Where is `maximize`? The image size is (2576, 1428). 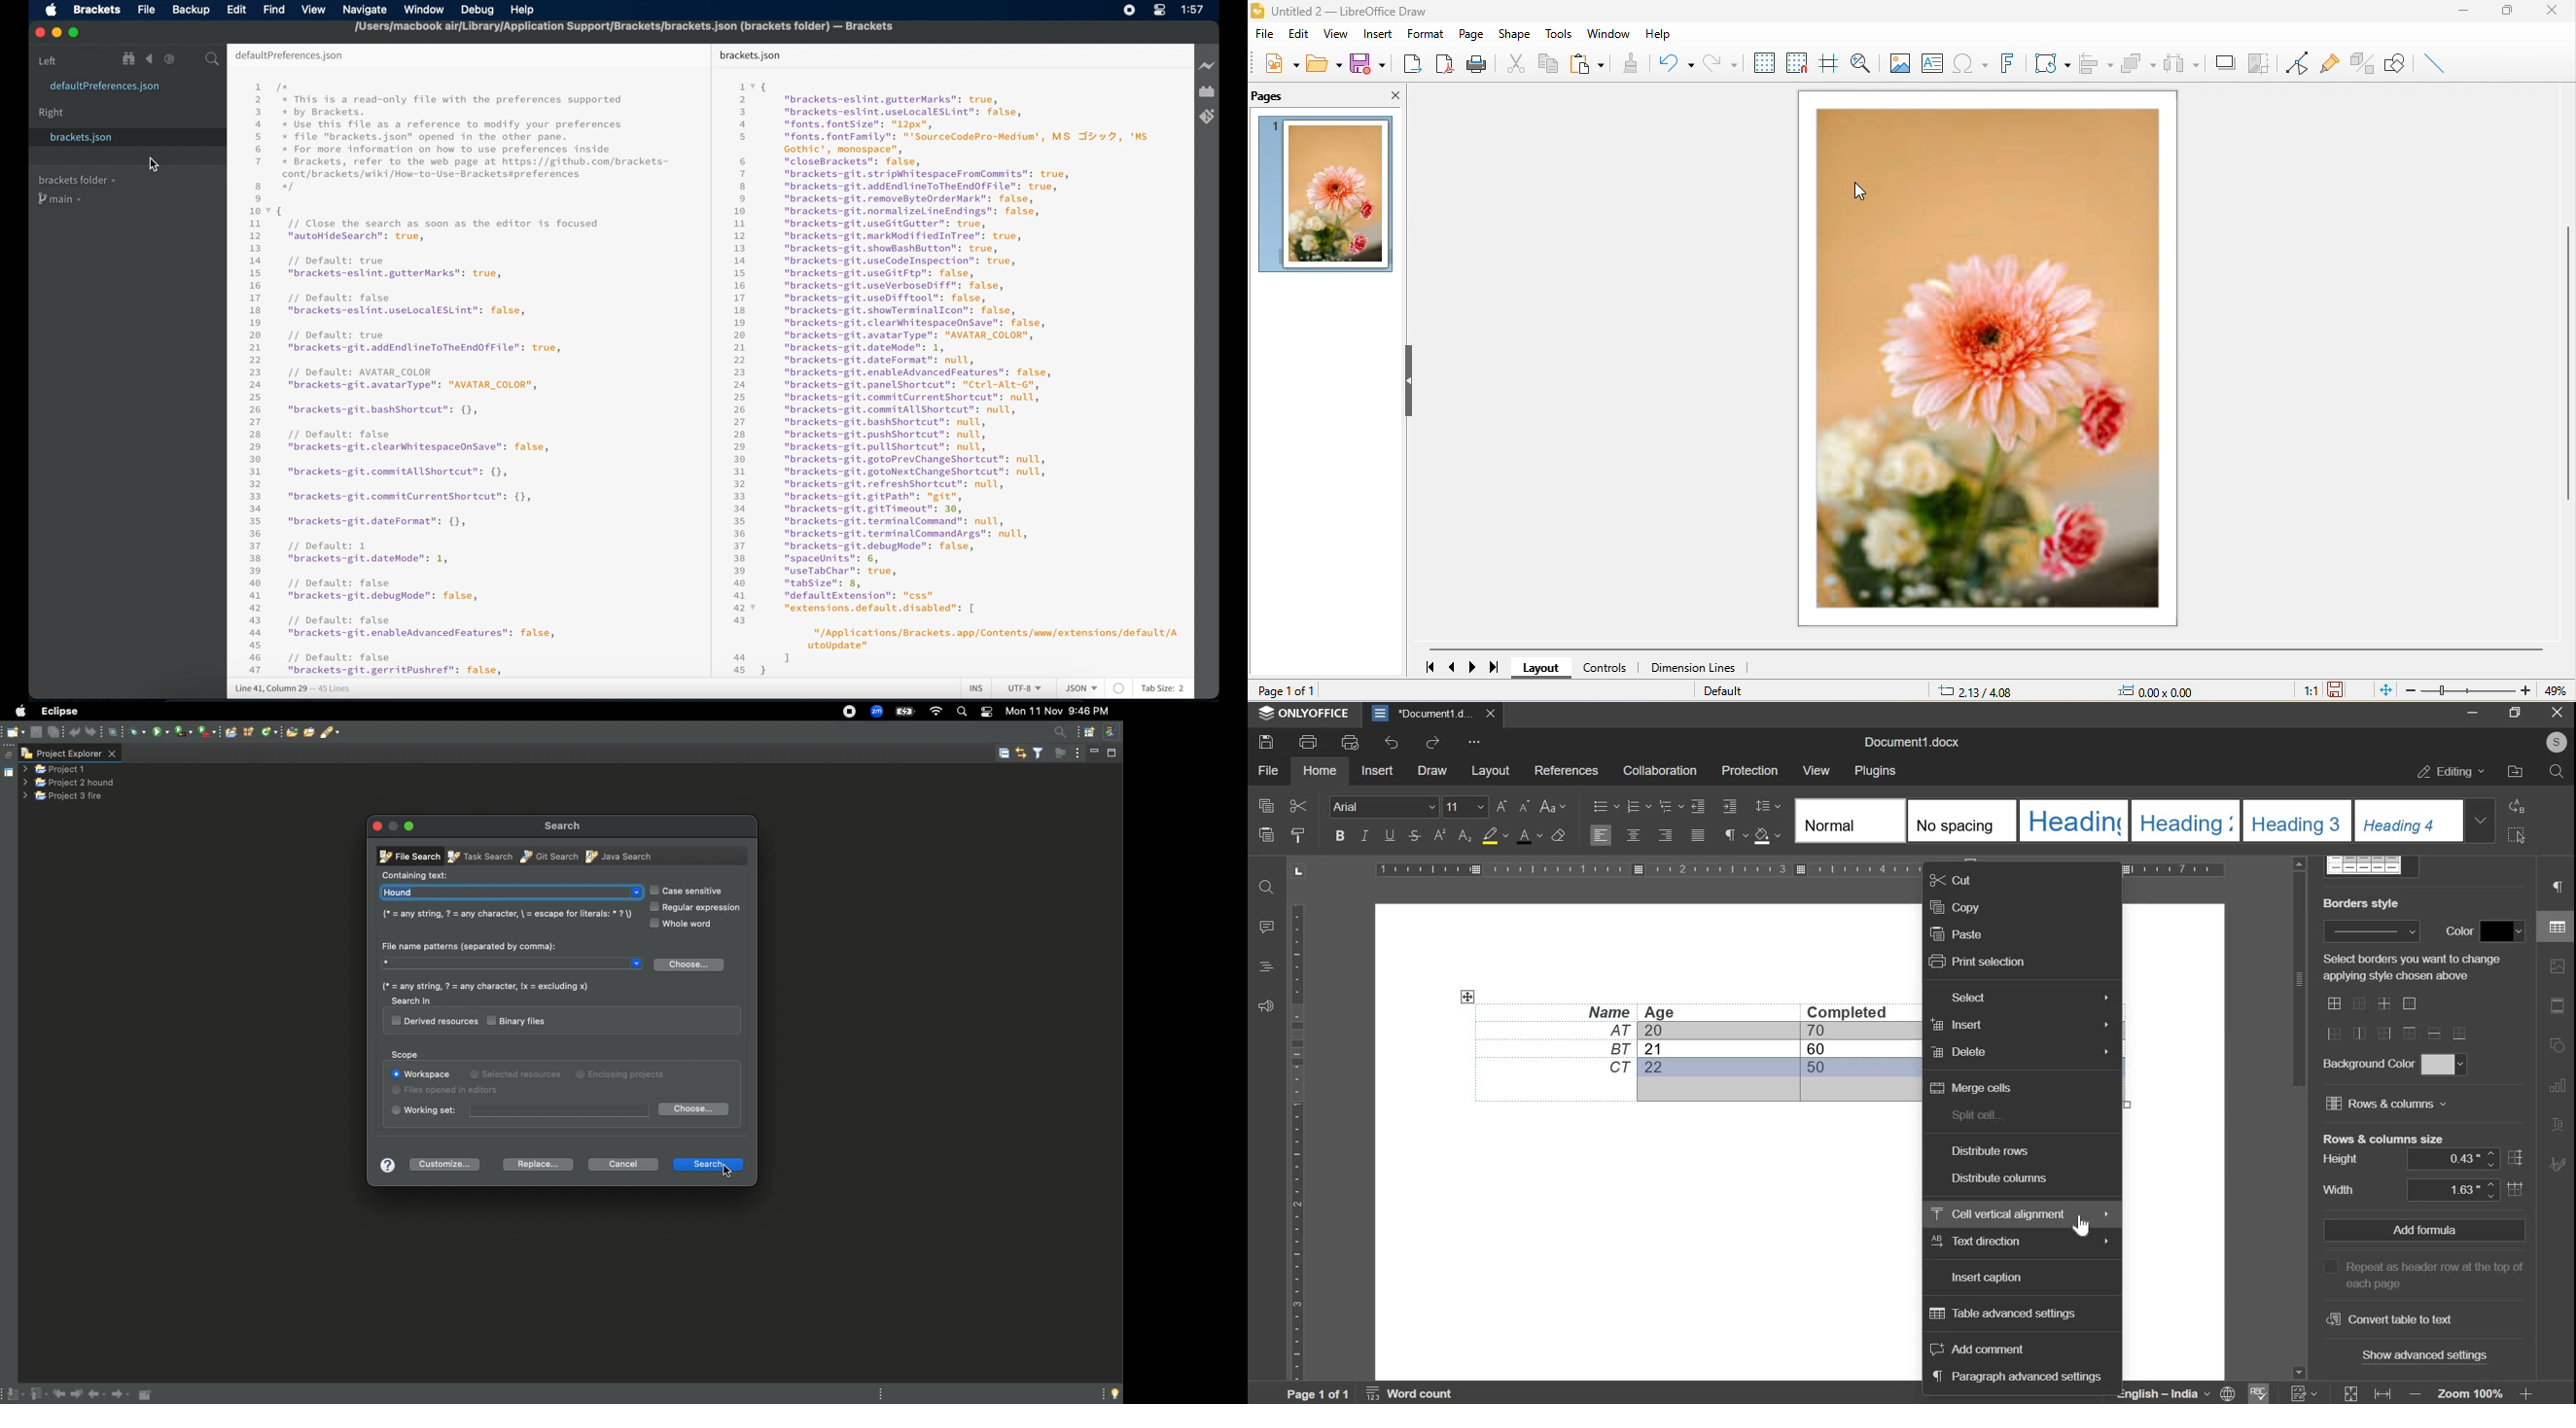 maximize is located at coordinates (2514, 712).